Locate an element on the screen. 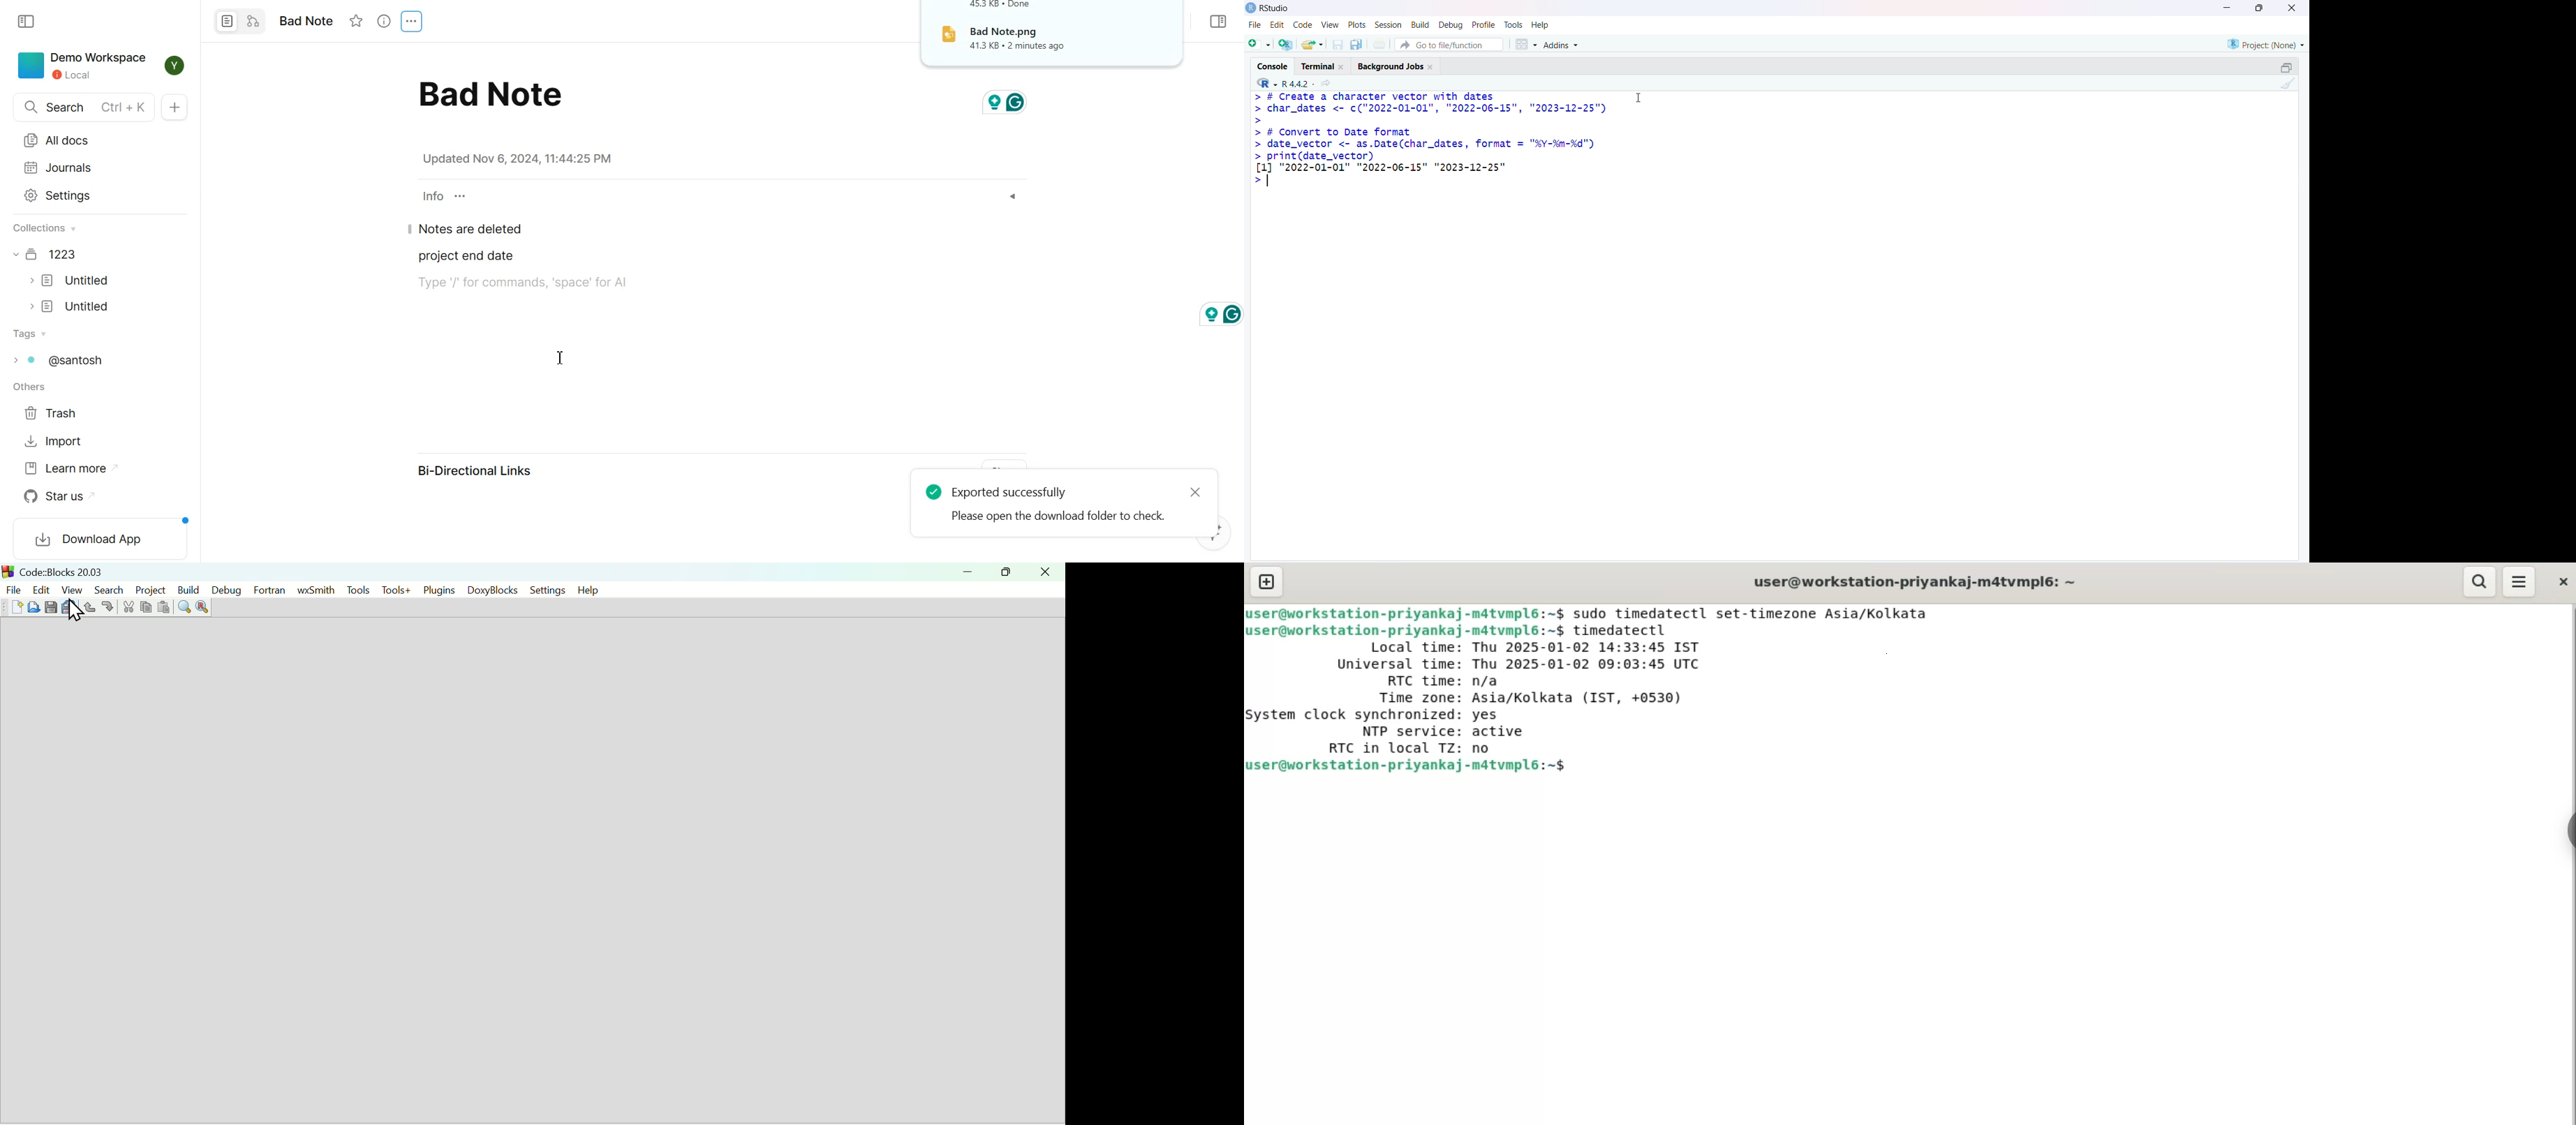  Notes are deleted is located at coordinates (470, 230).